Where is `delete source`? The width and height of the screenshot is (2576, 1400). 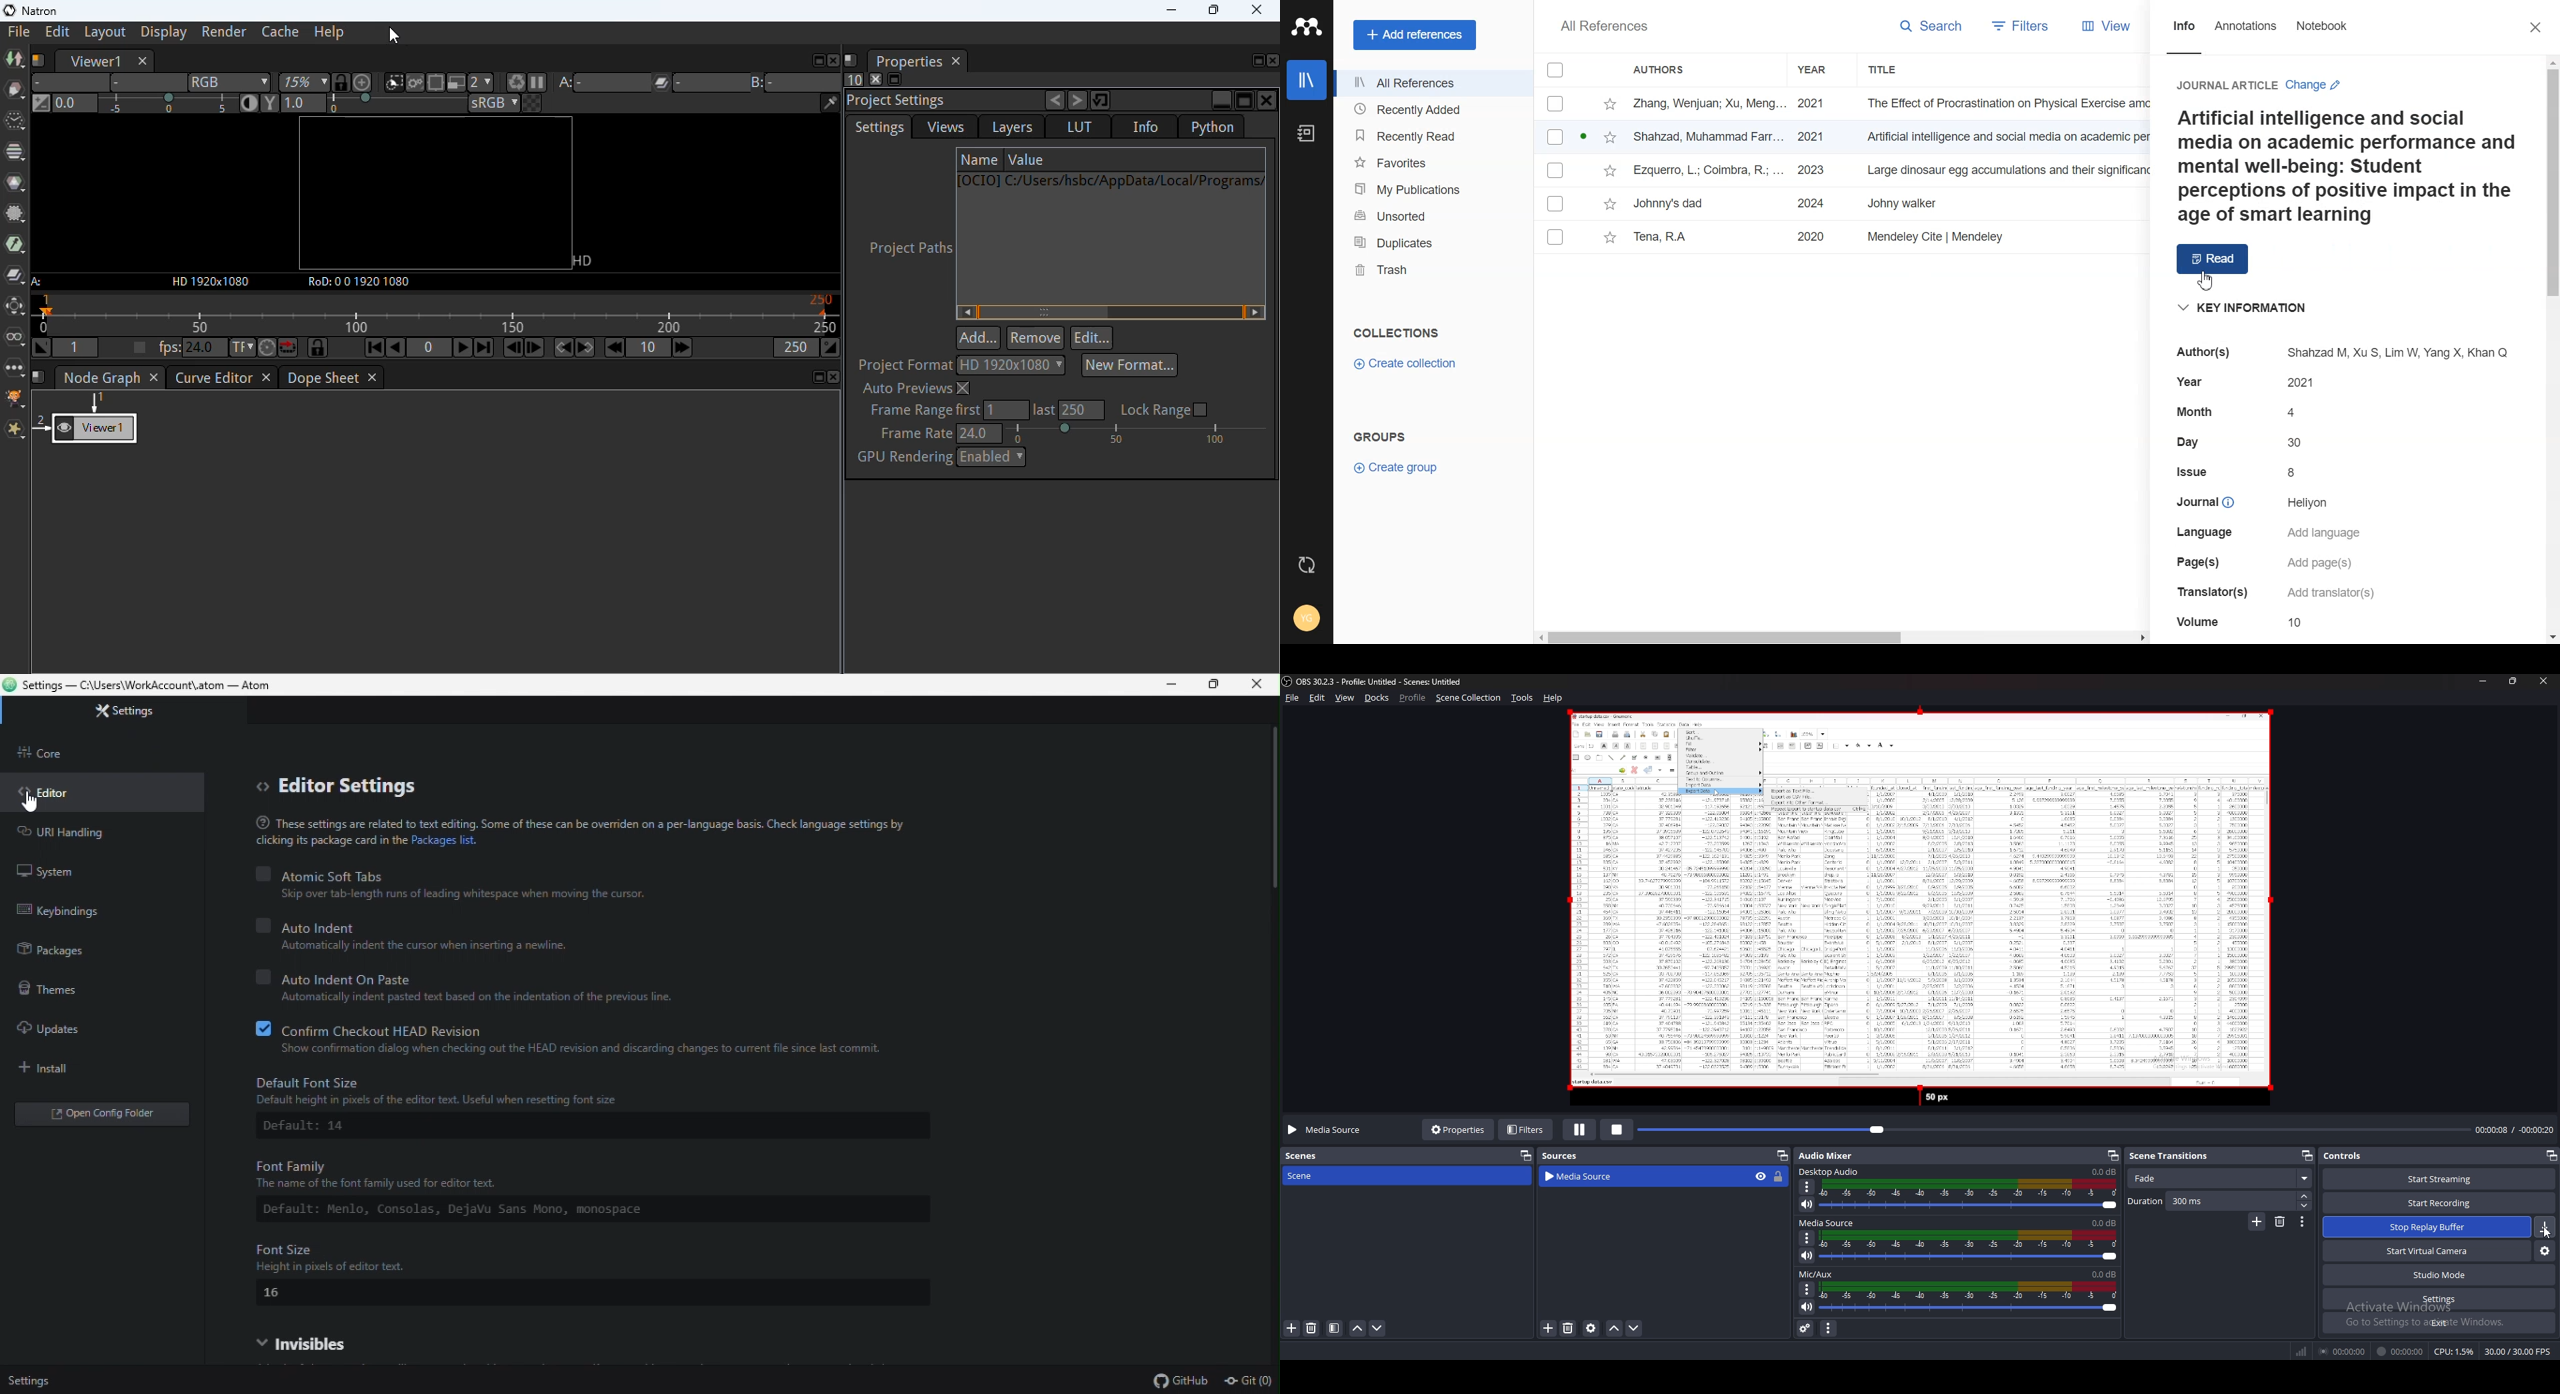
delete source is located at coordinates (1569, 1328).